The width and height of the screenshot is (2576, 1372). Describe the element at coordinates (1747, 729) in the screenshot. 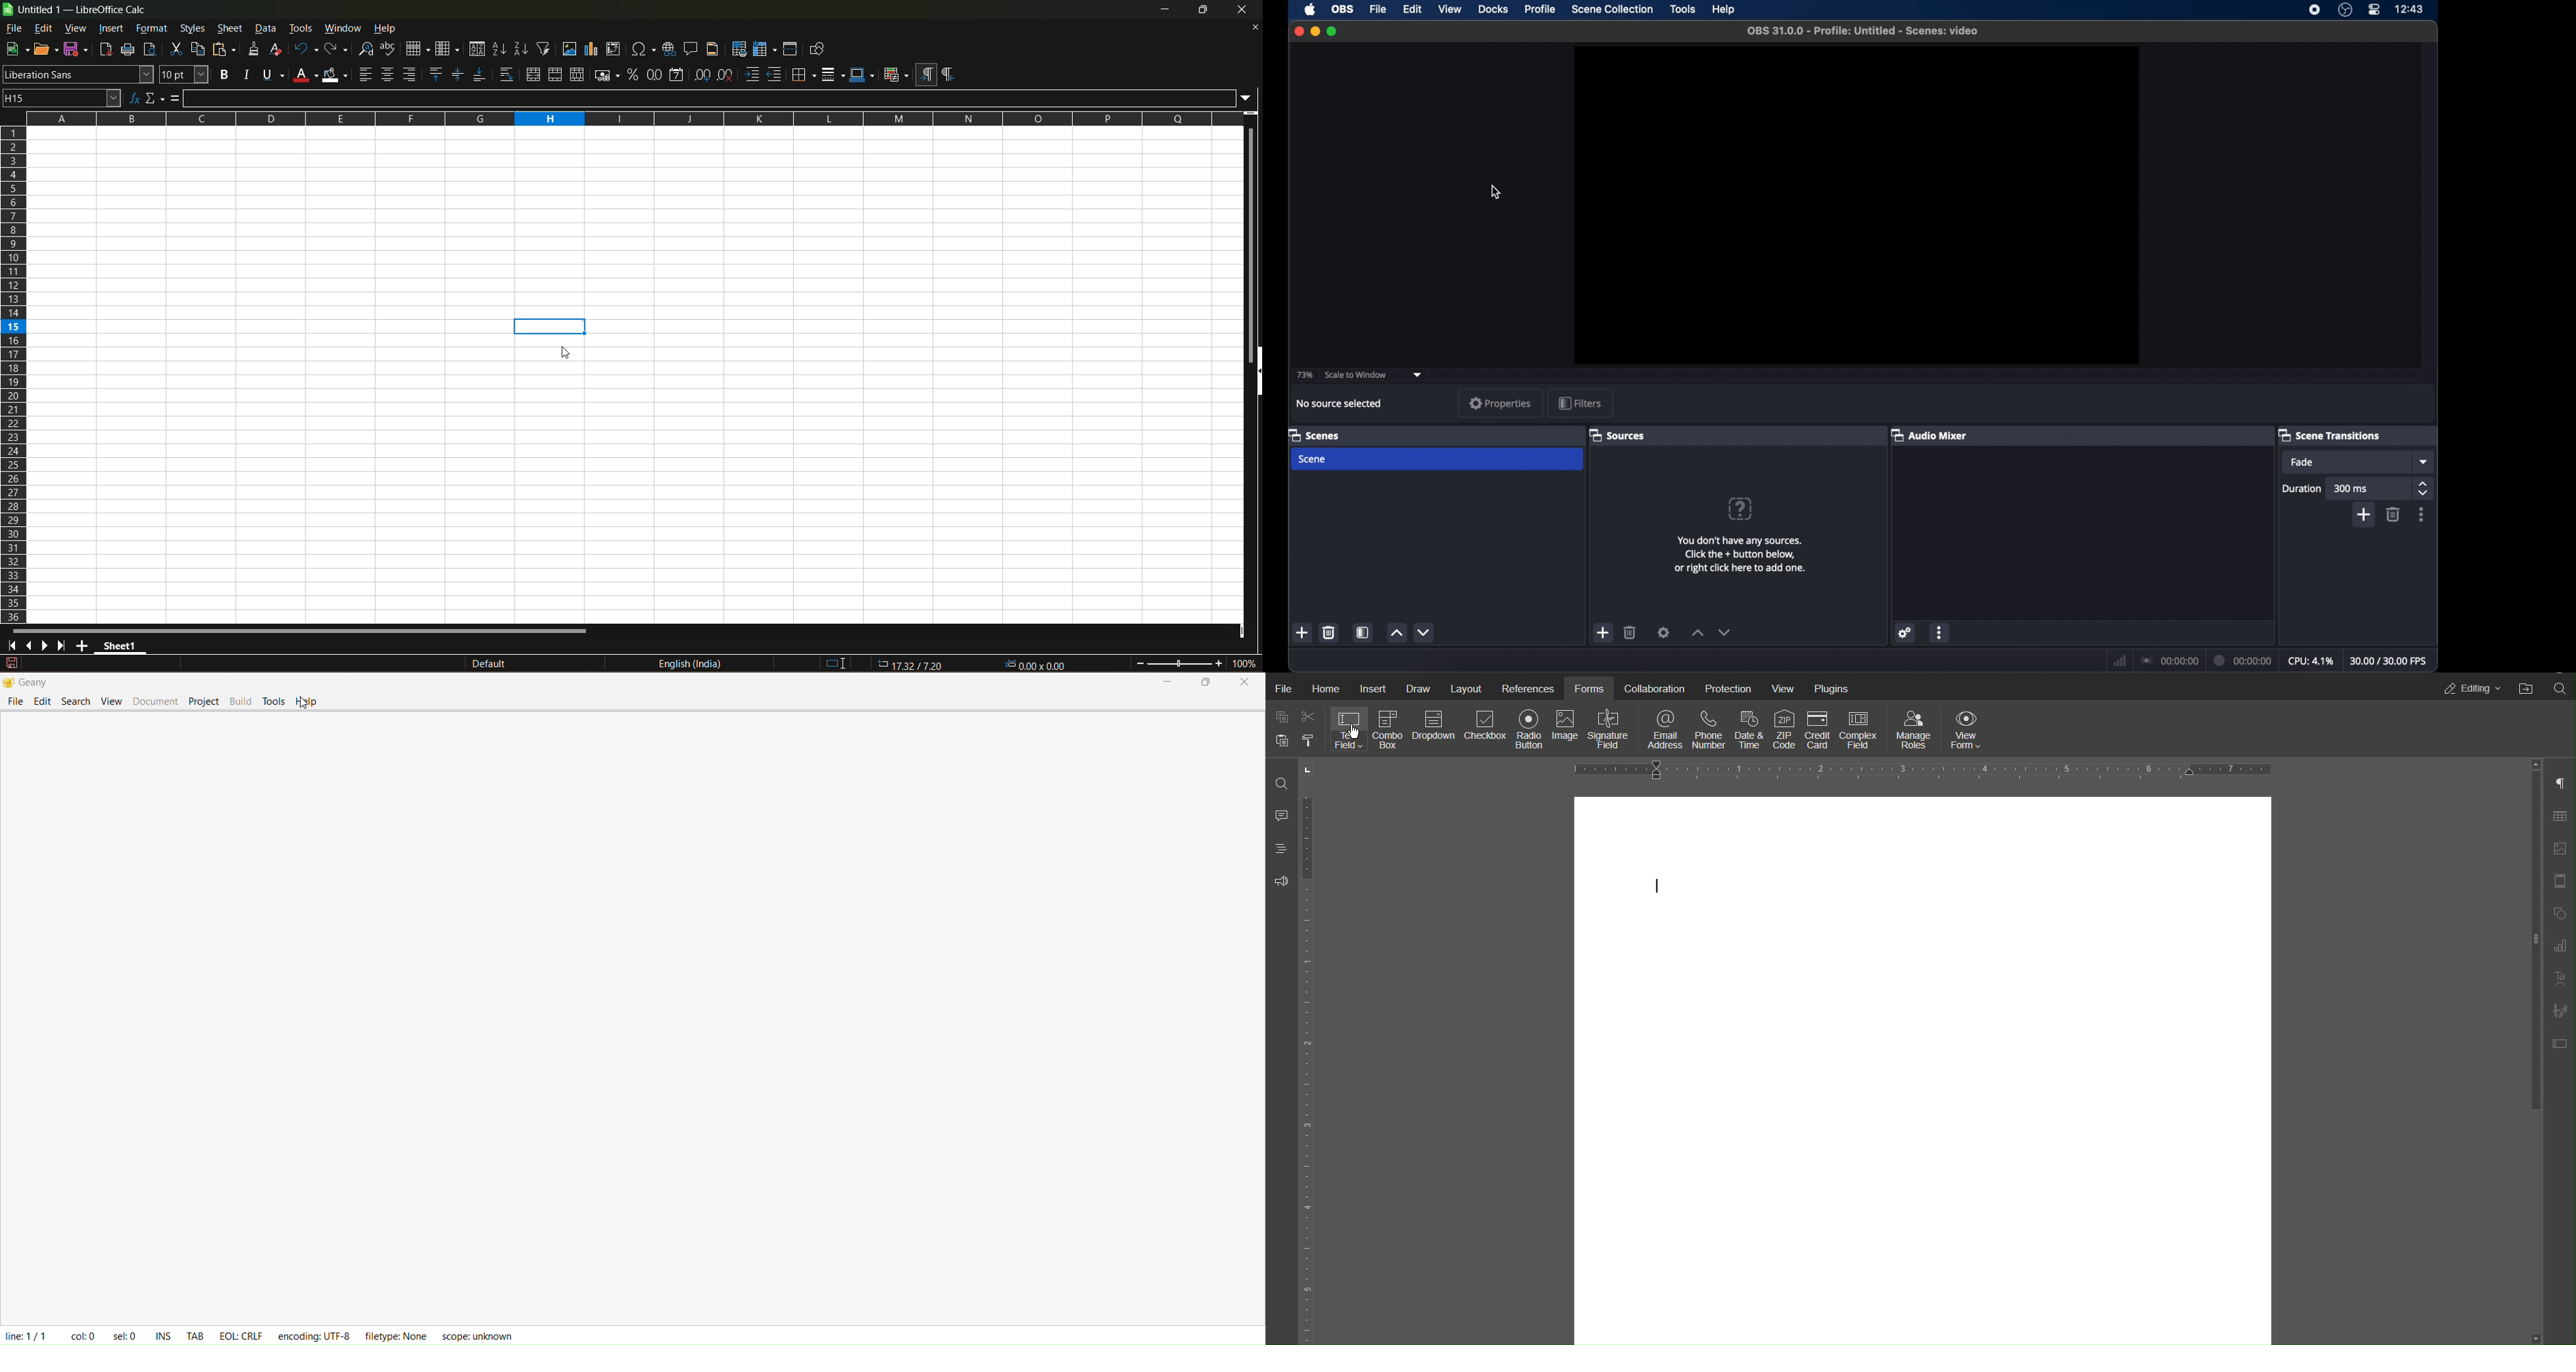

I see `Date & Time` at that location.